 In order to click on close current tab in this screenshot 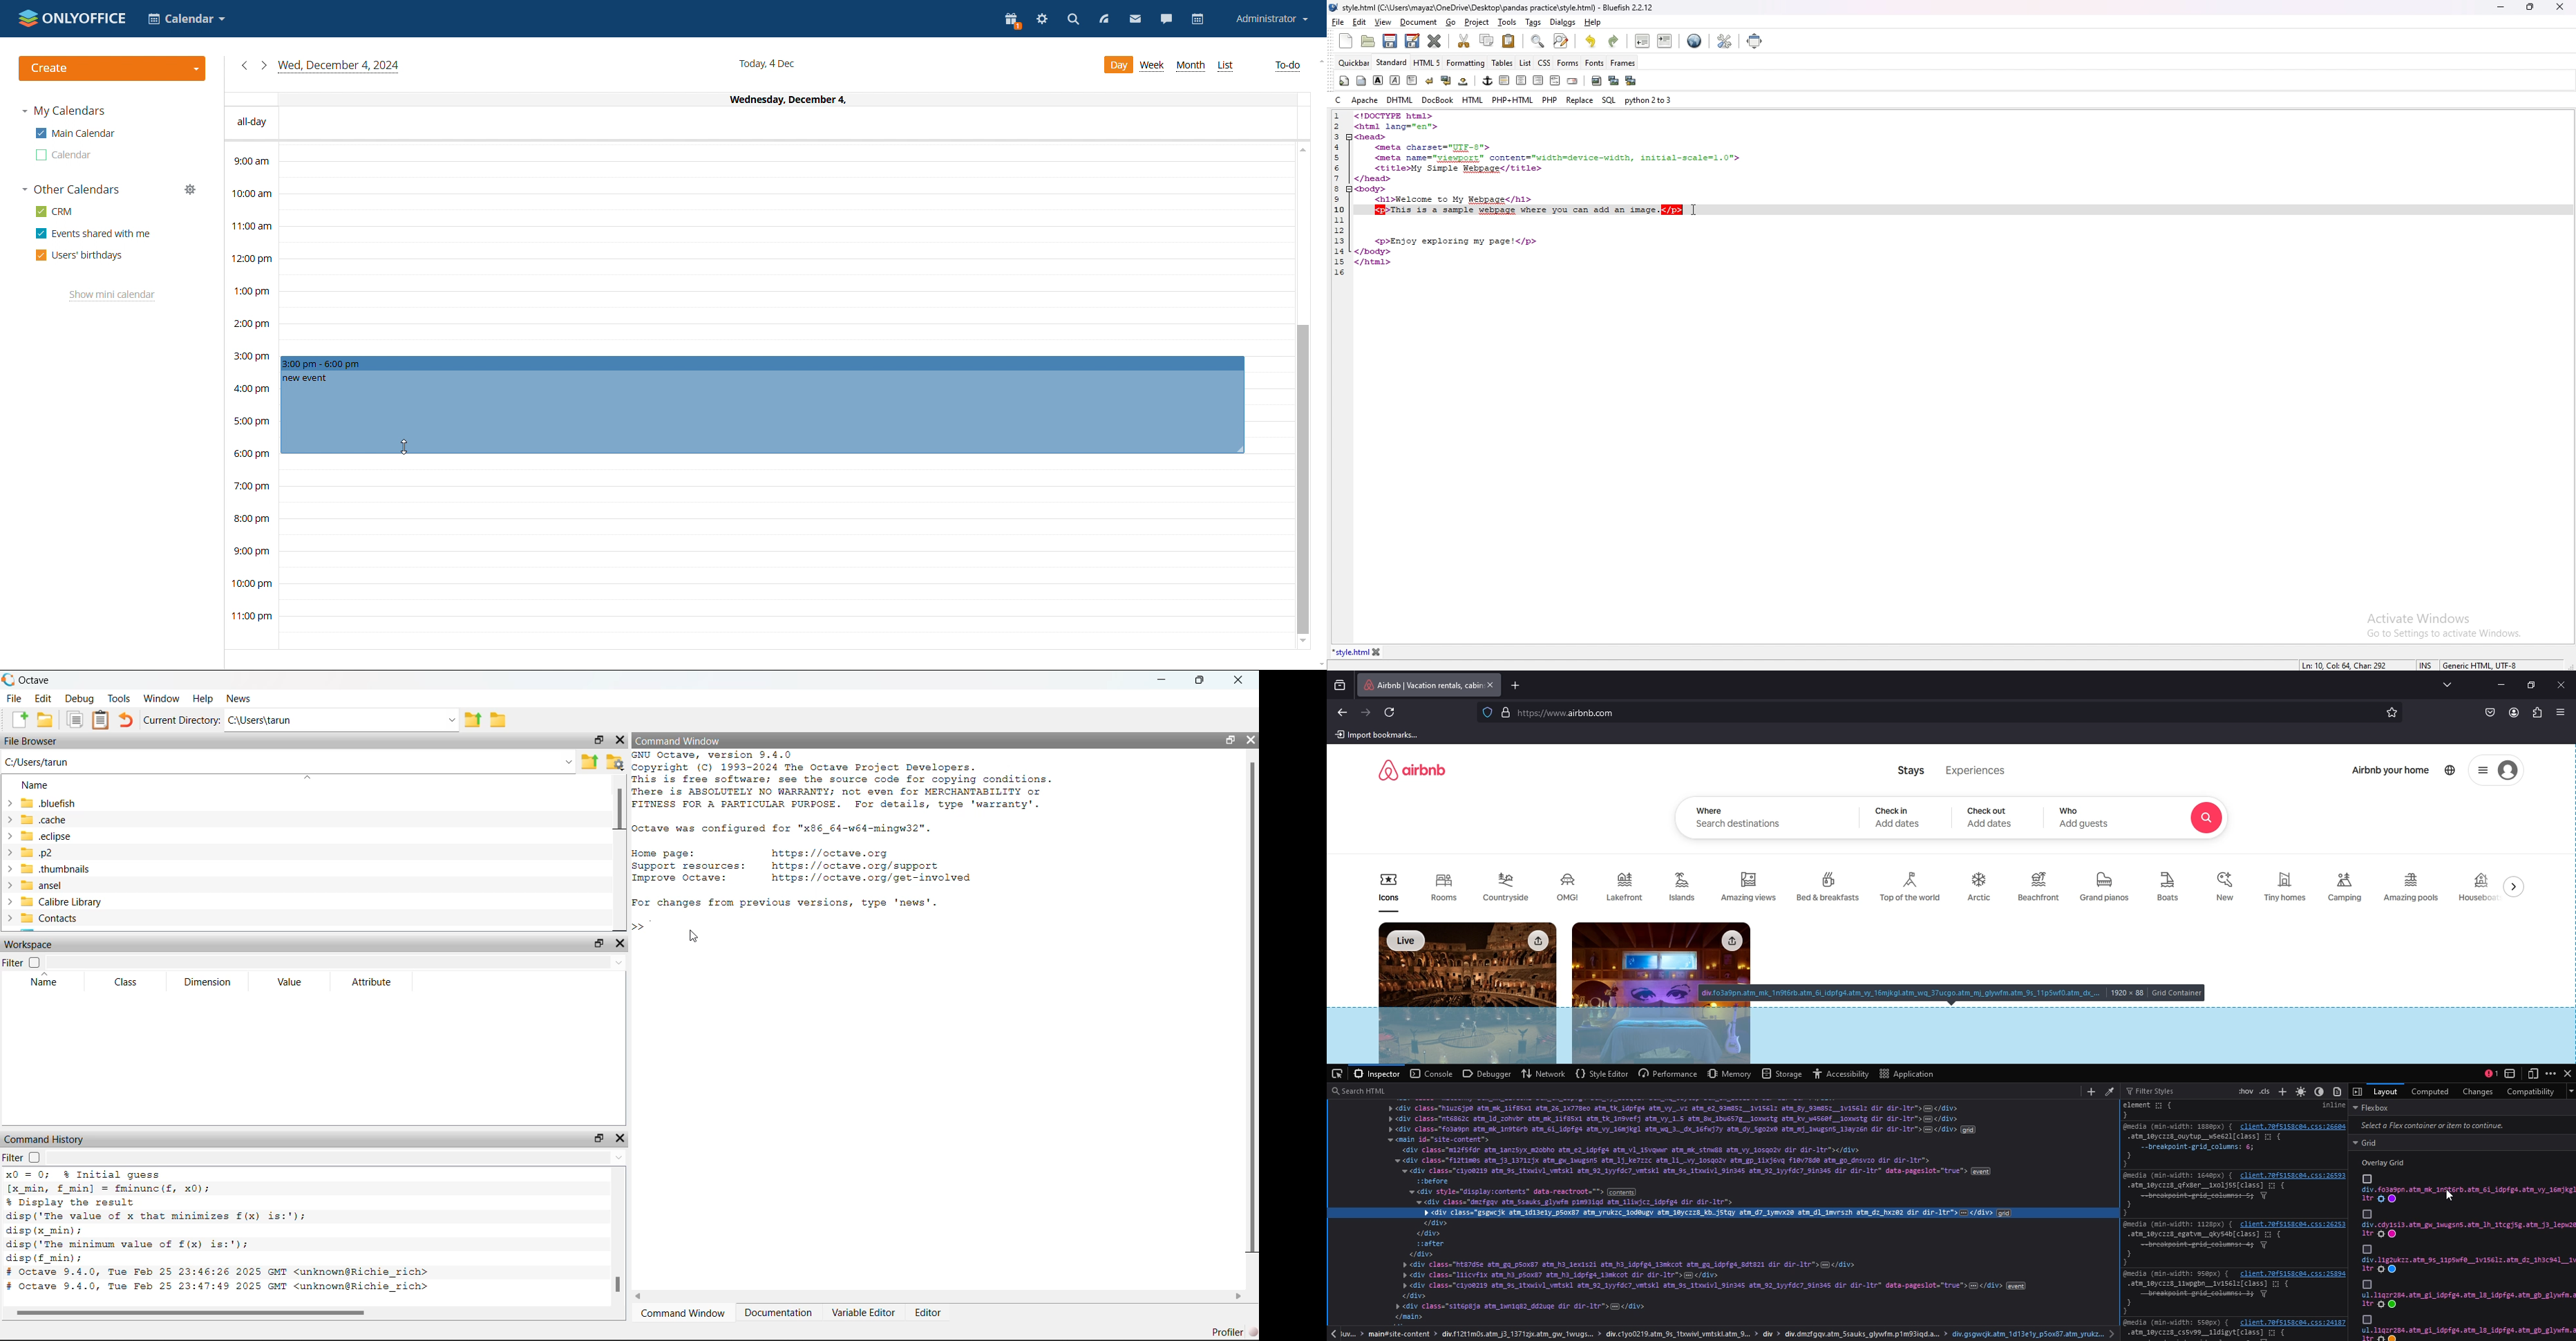, I will do `click(1435, 41)`.